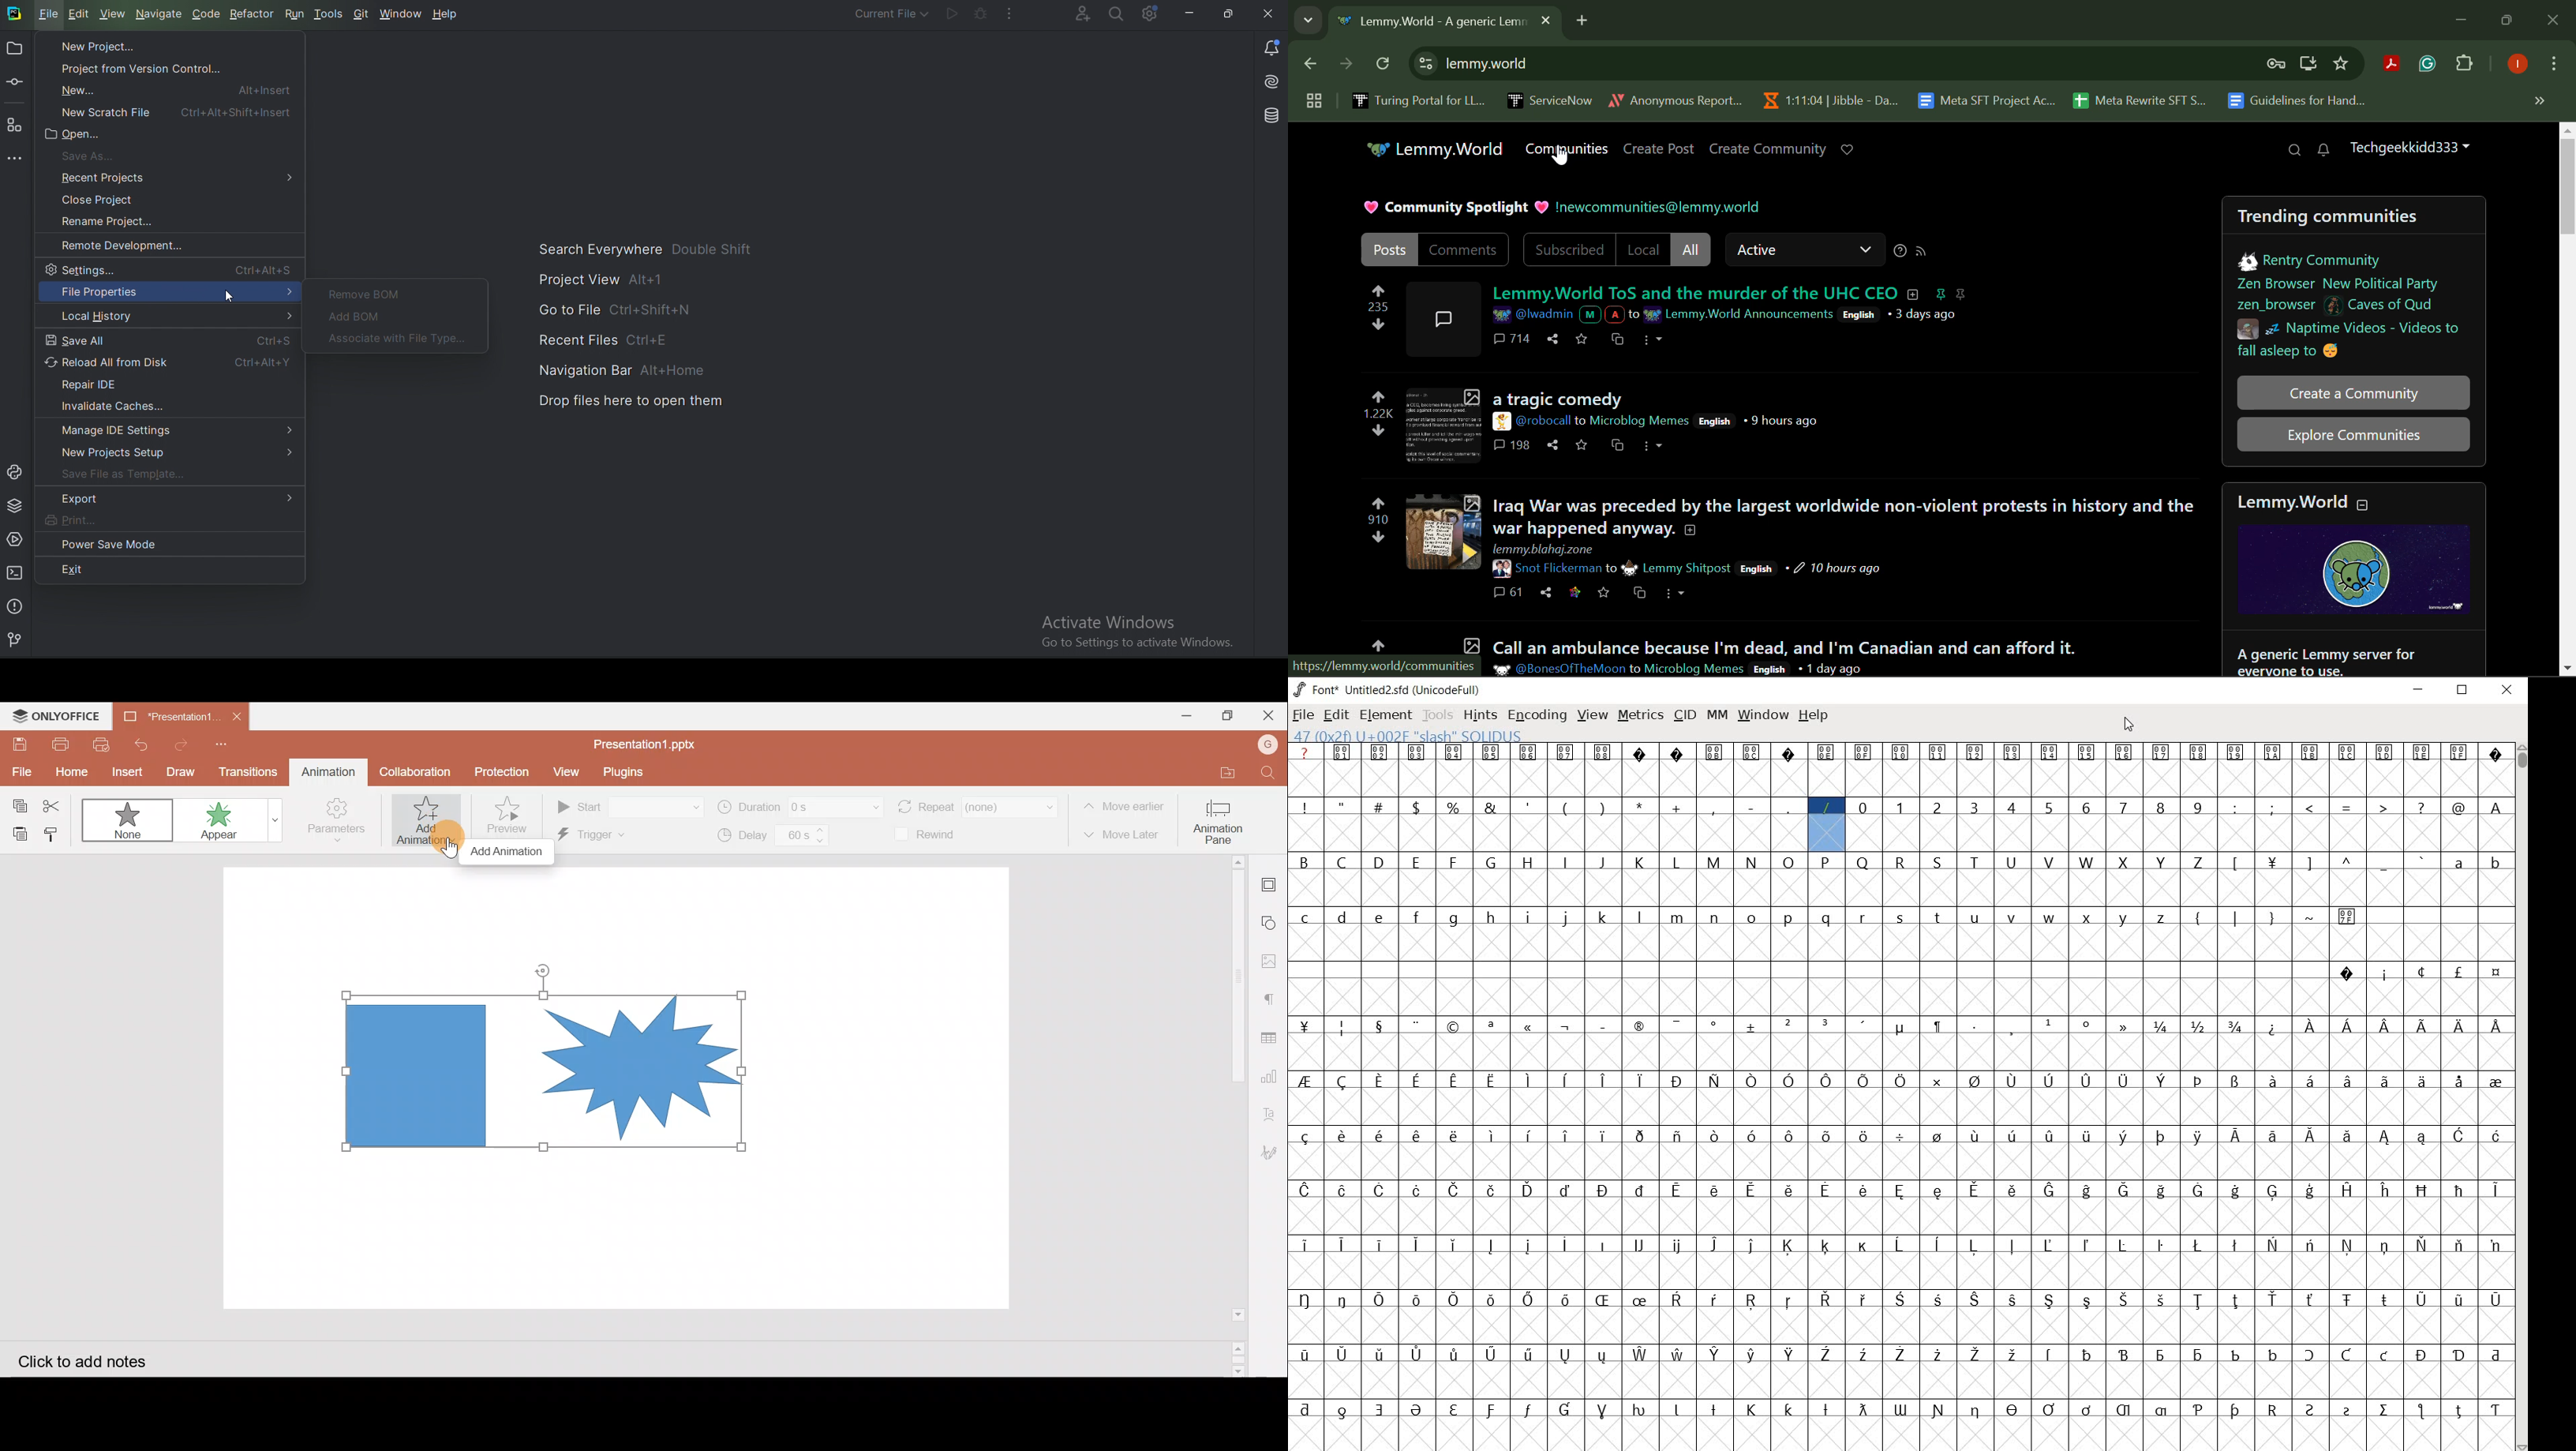 Image resolution: width=2576 pixels, height=1456 pixels. What do you see at coordinates (508, 853) in the screenshot?
I see `Add animation` at bounding box center [508, 853].